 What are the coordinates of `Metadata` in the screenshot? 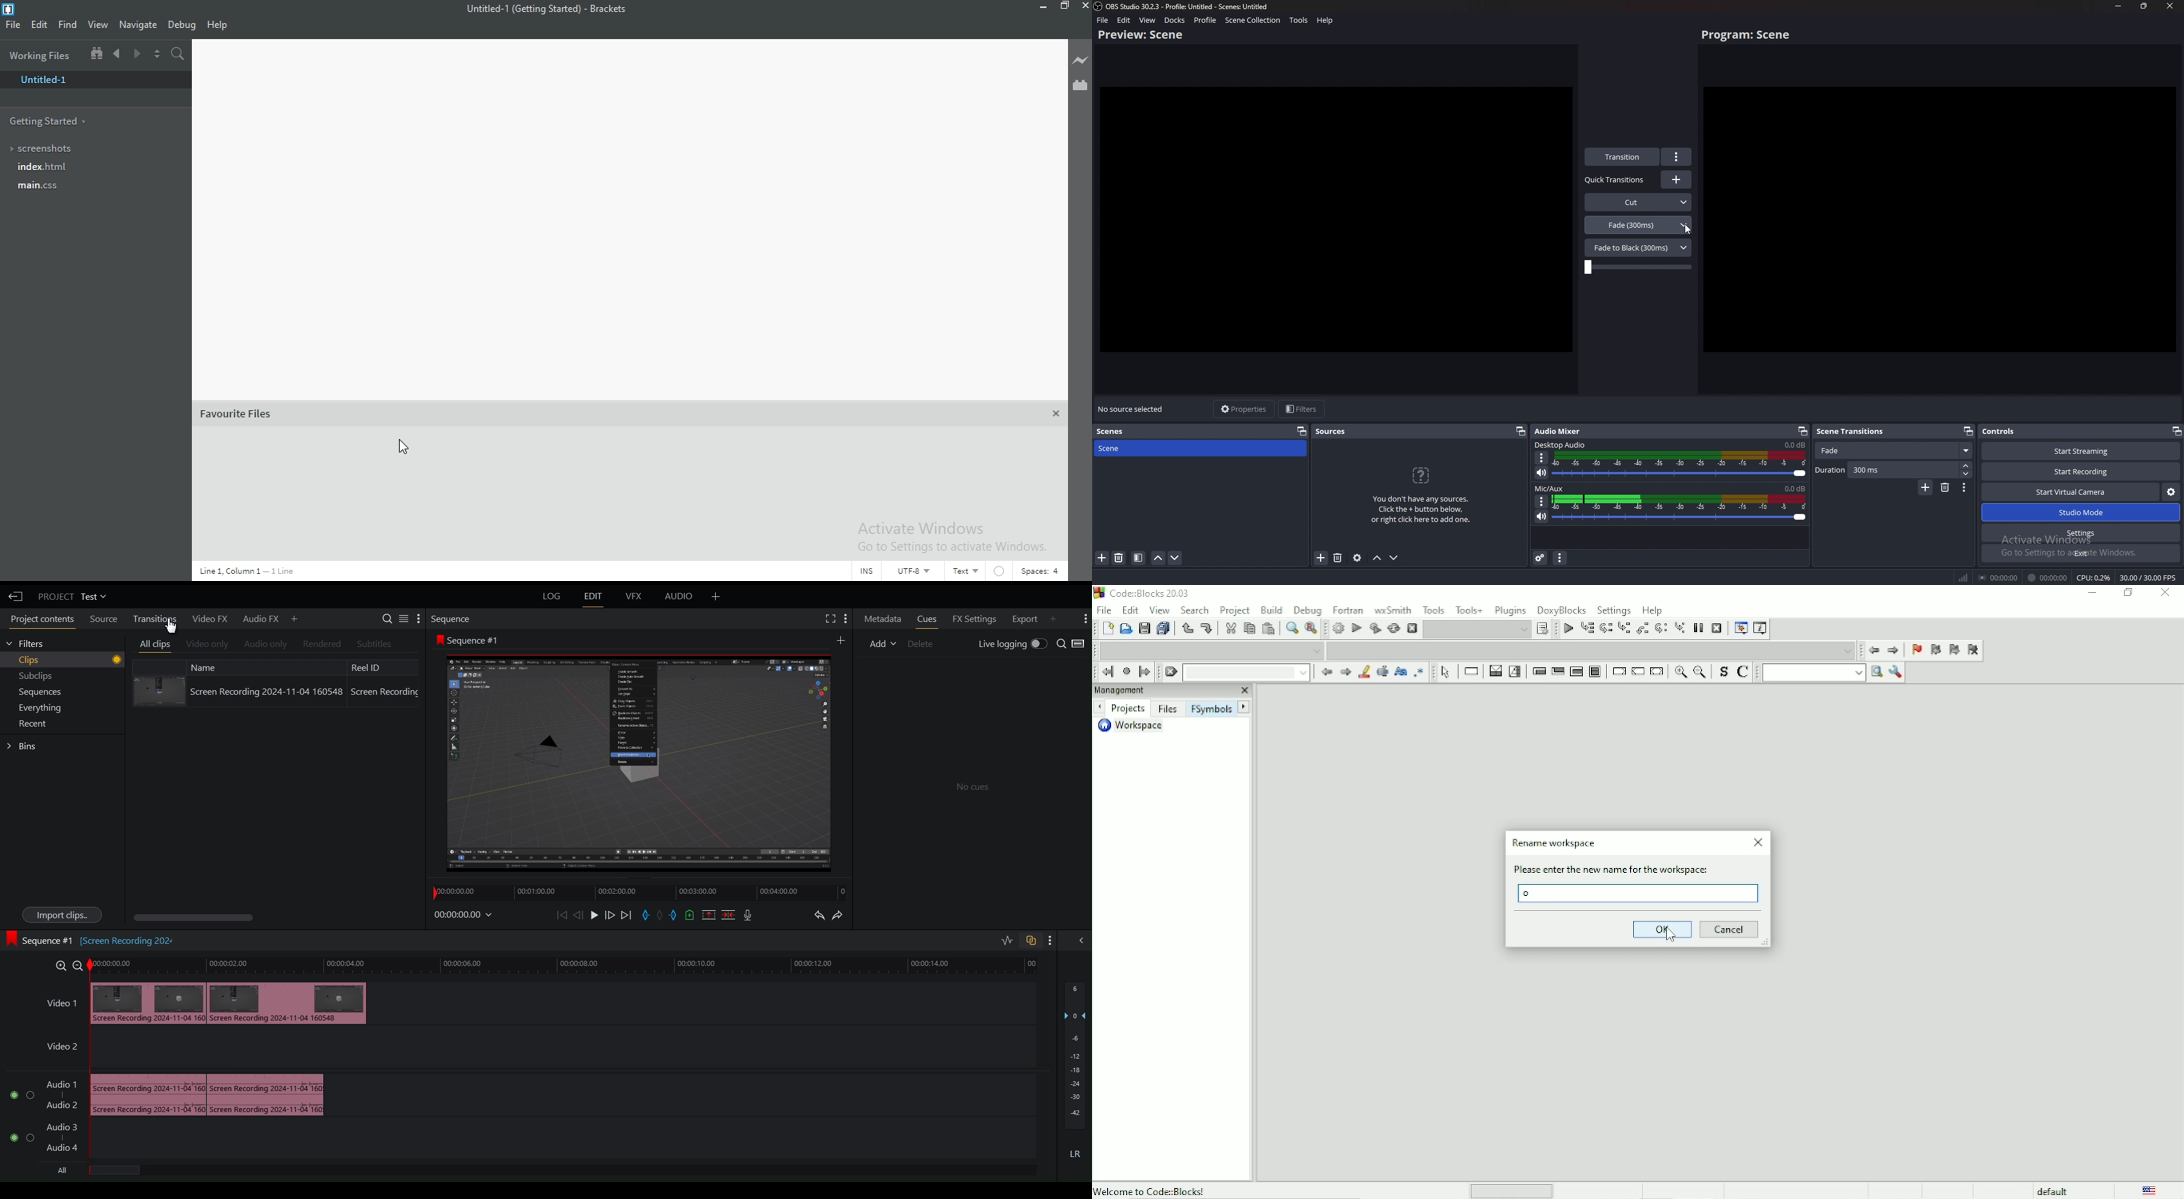 It's located at (882, 619).